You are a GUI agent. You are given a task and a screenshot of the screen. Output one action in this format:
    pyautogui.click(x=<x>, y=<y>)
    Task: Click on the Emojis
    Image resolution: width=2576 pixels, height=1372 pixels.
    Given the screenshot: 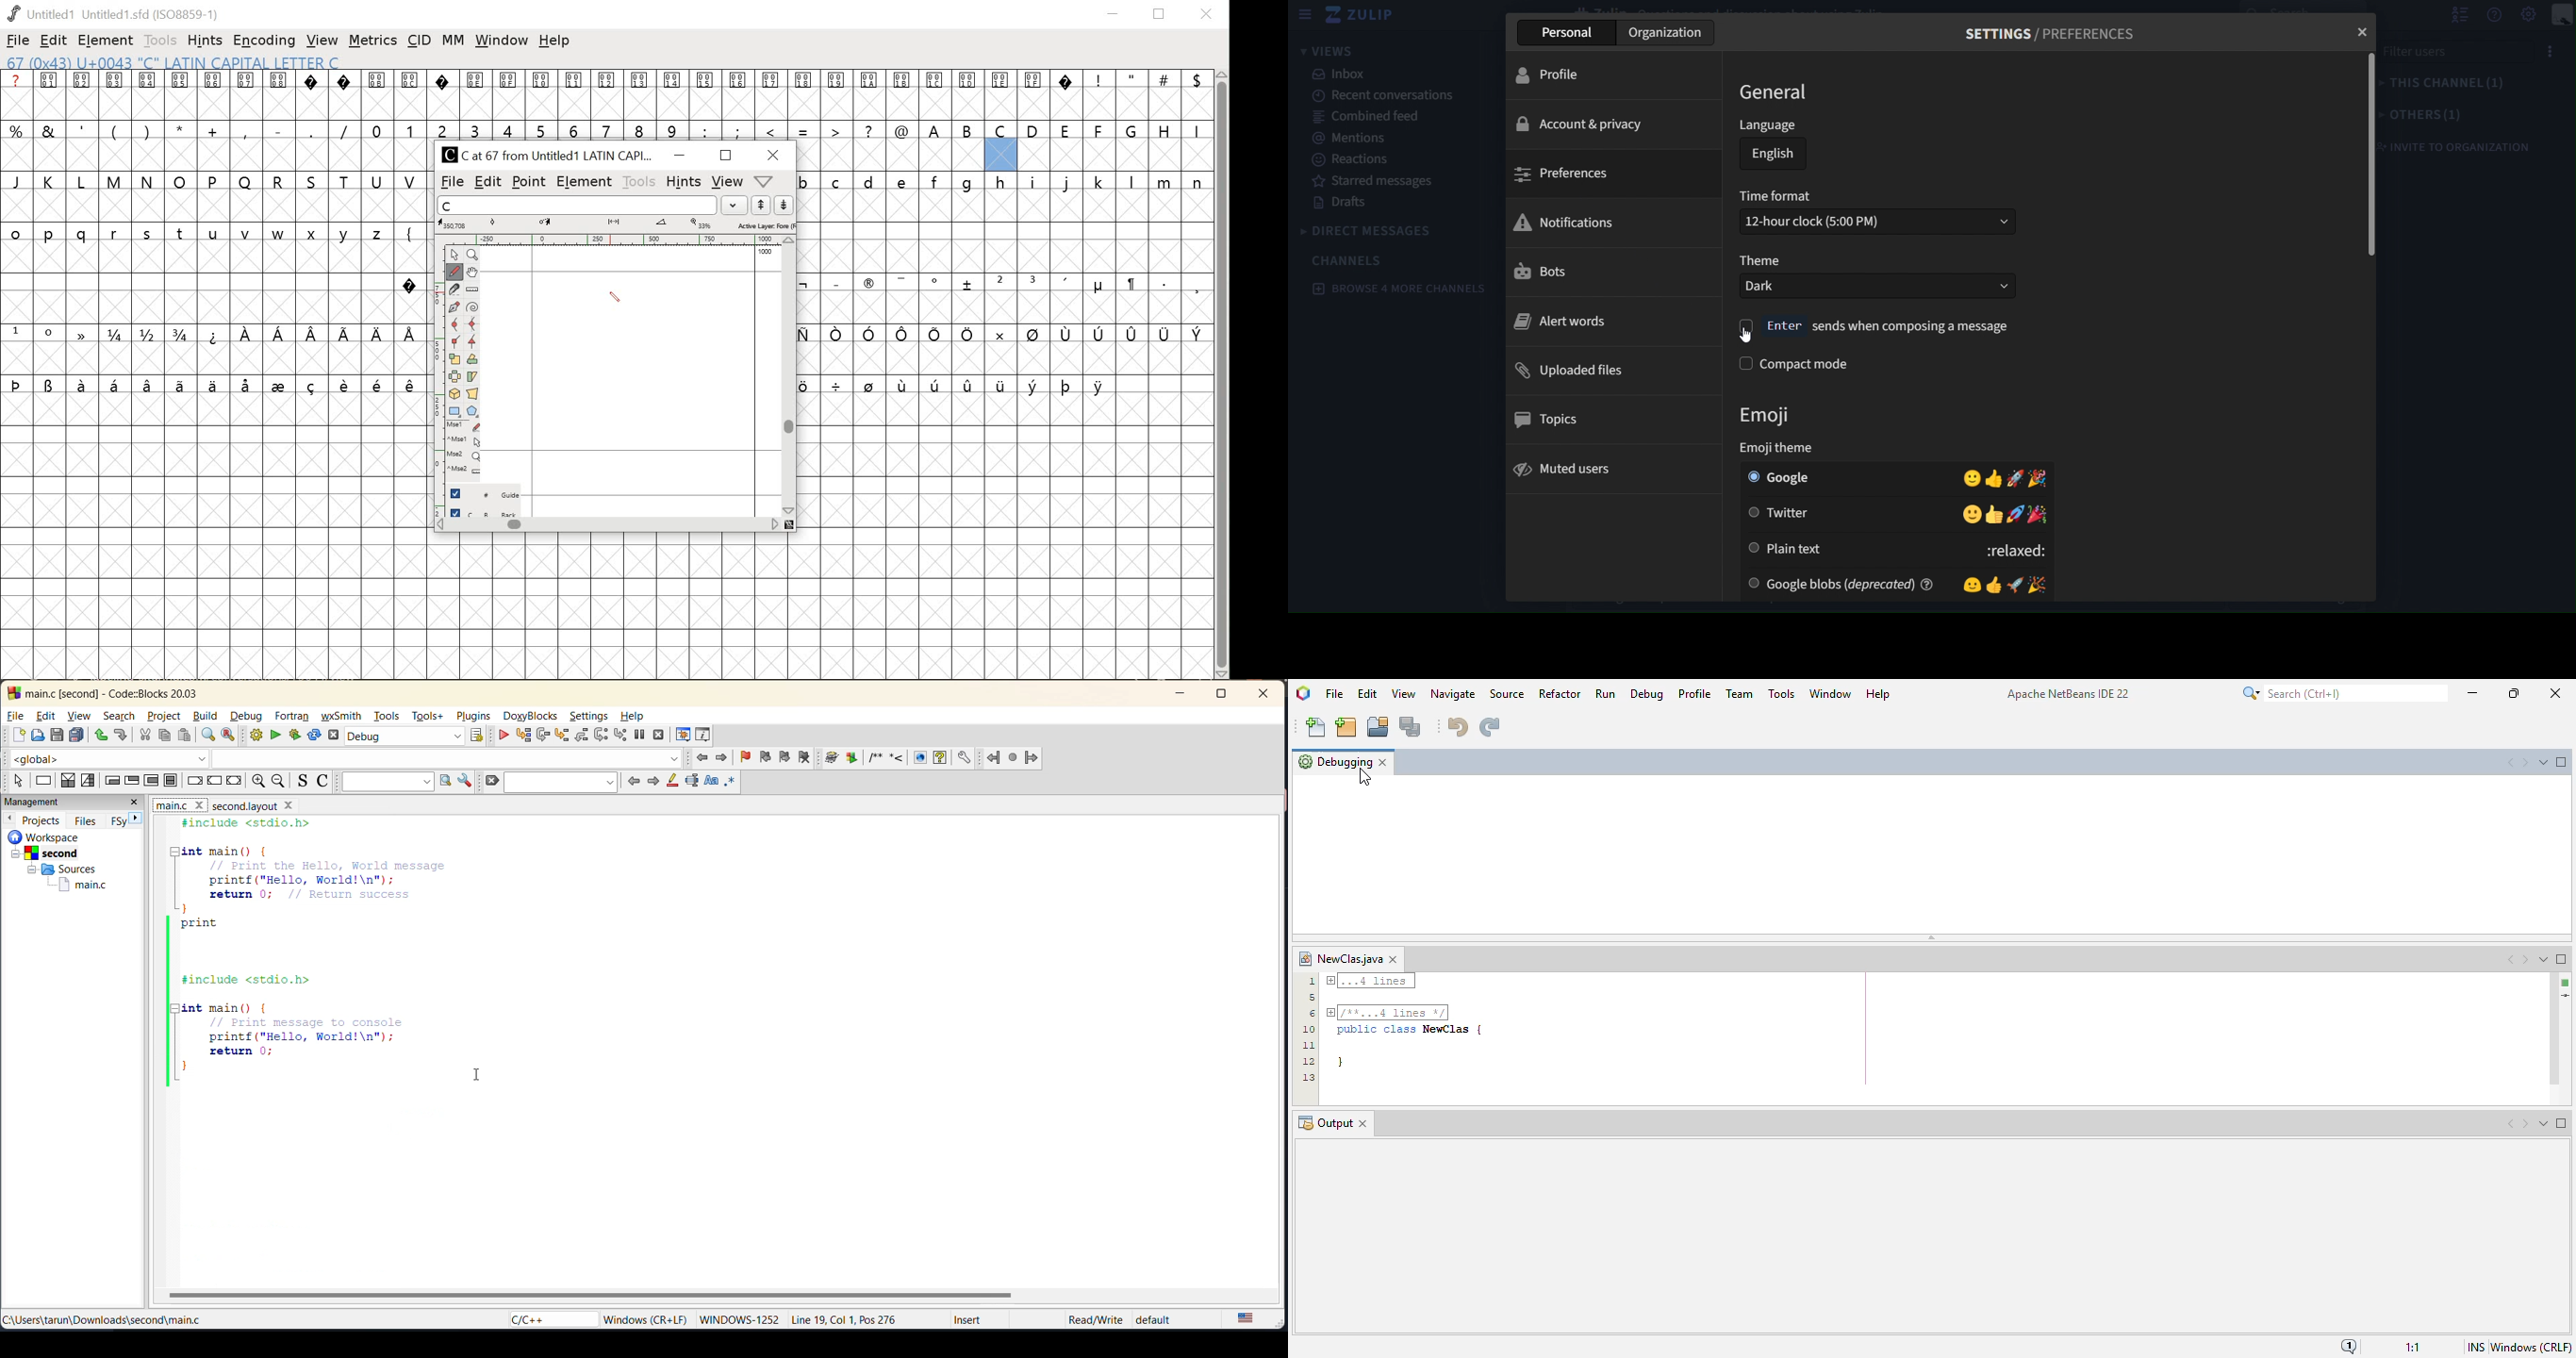 What is the action you would take?
    pyautogui.click(x=2003, y=584)
    